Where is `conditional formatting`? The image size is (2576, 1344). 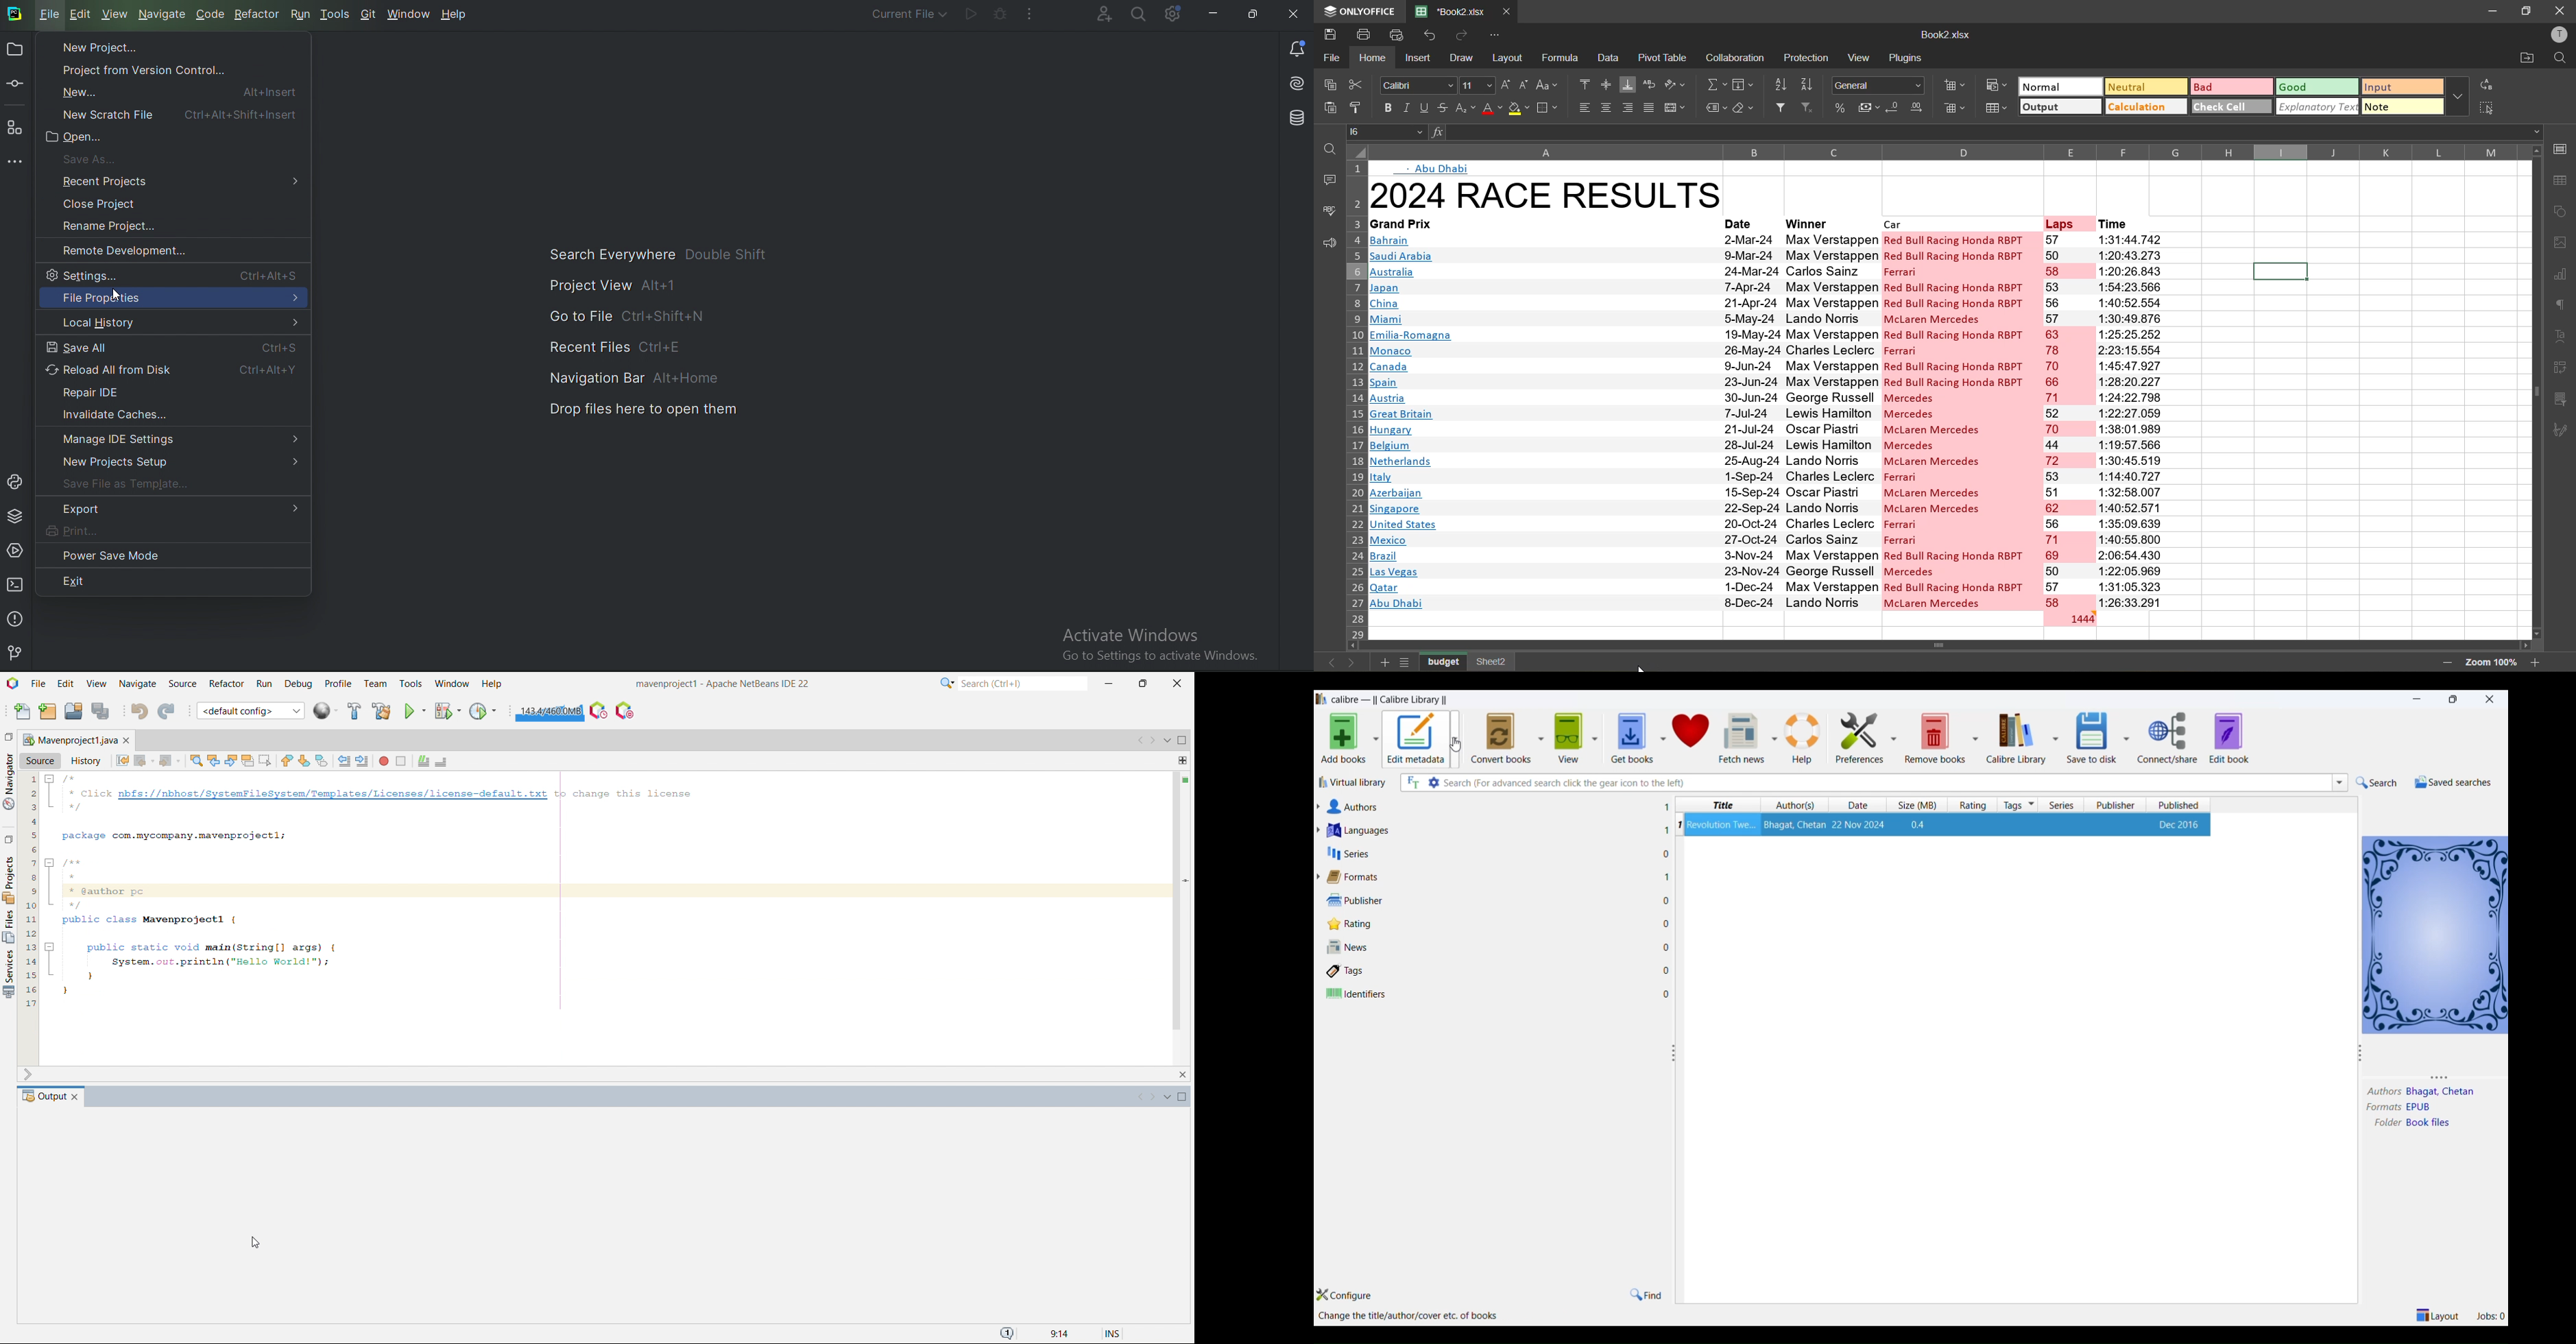 conditional formatting is located at coordinates (1996, 85).